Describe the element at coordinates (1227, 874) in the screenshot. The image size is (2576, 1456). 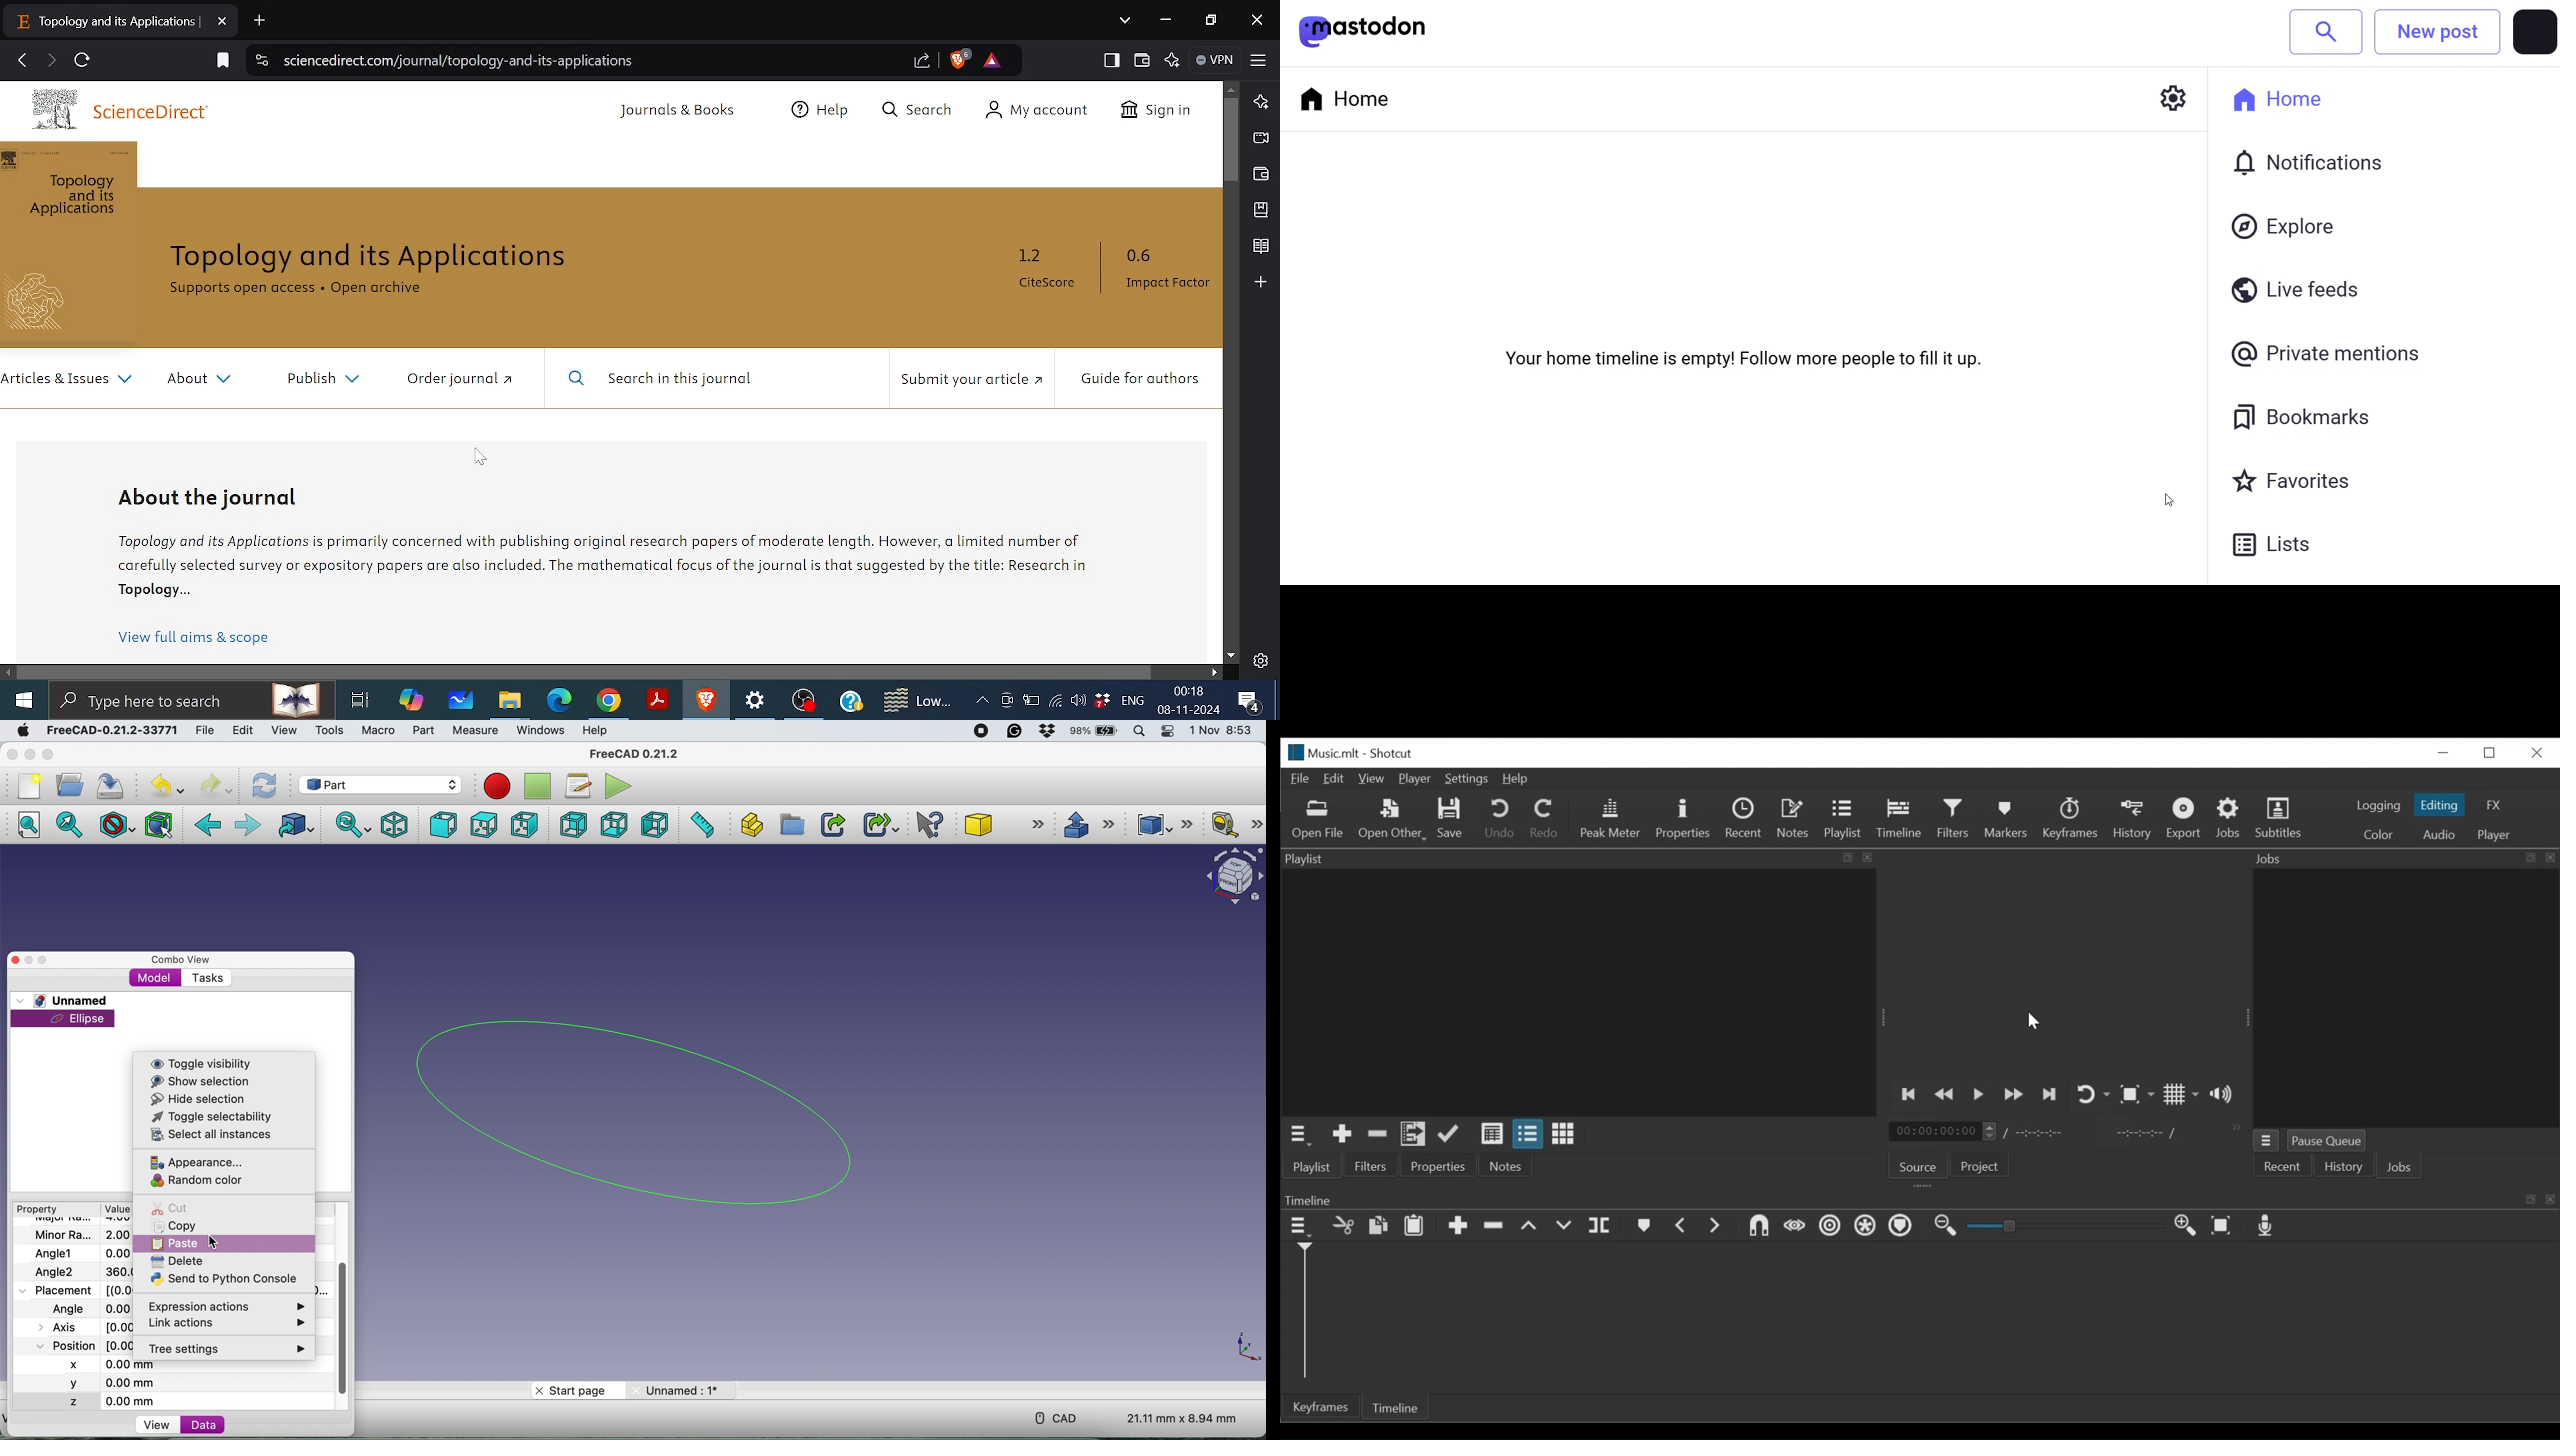
I see `object interface` at that location.